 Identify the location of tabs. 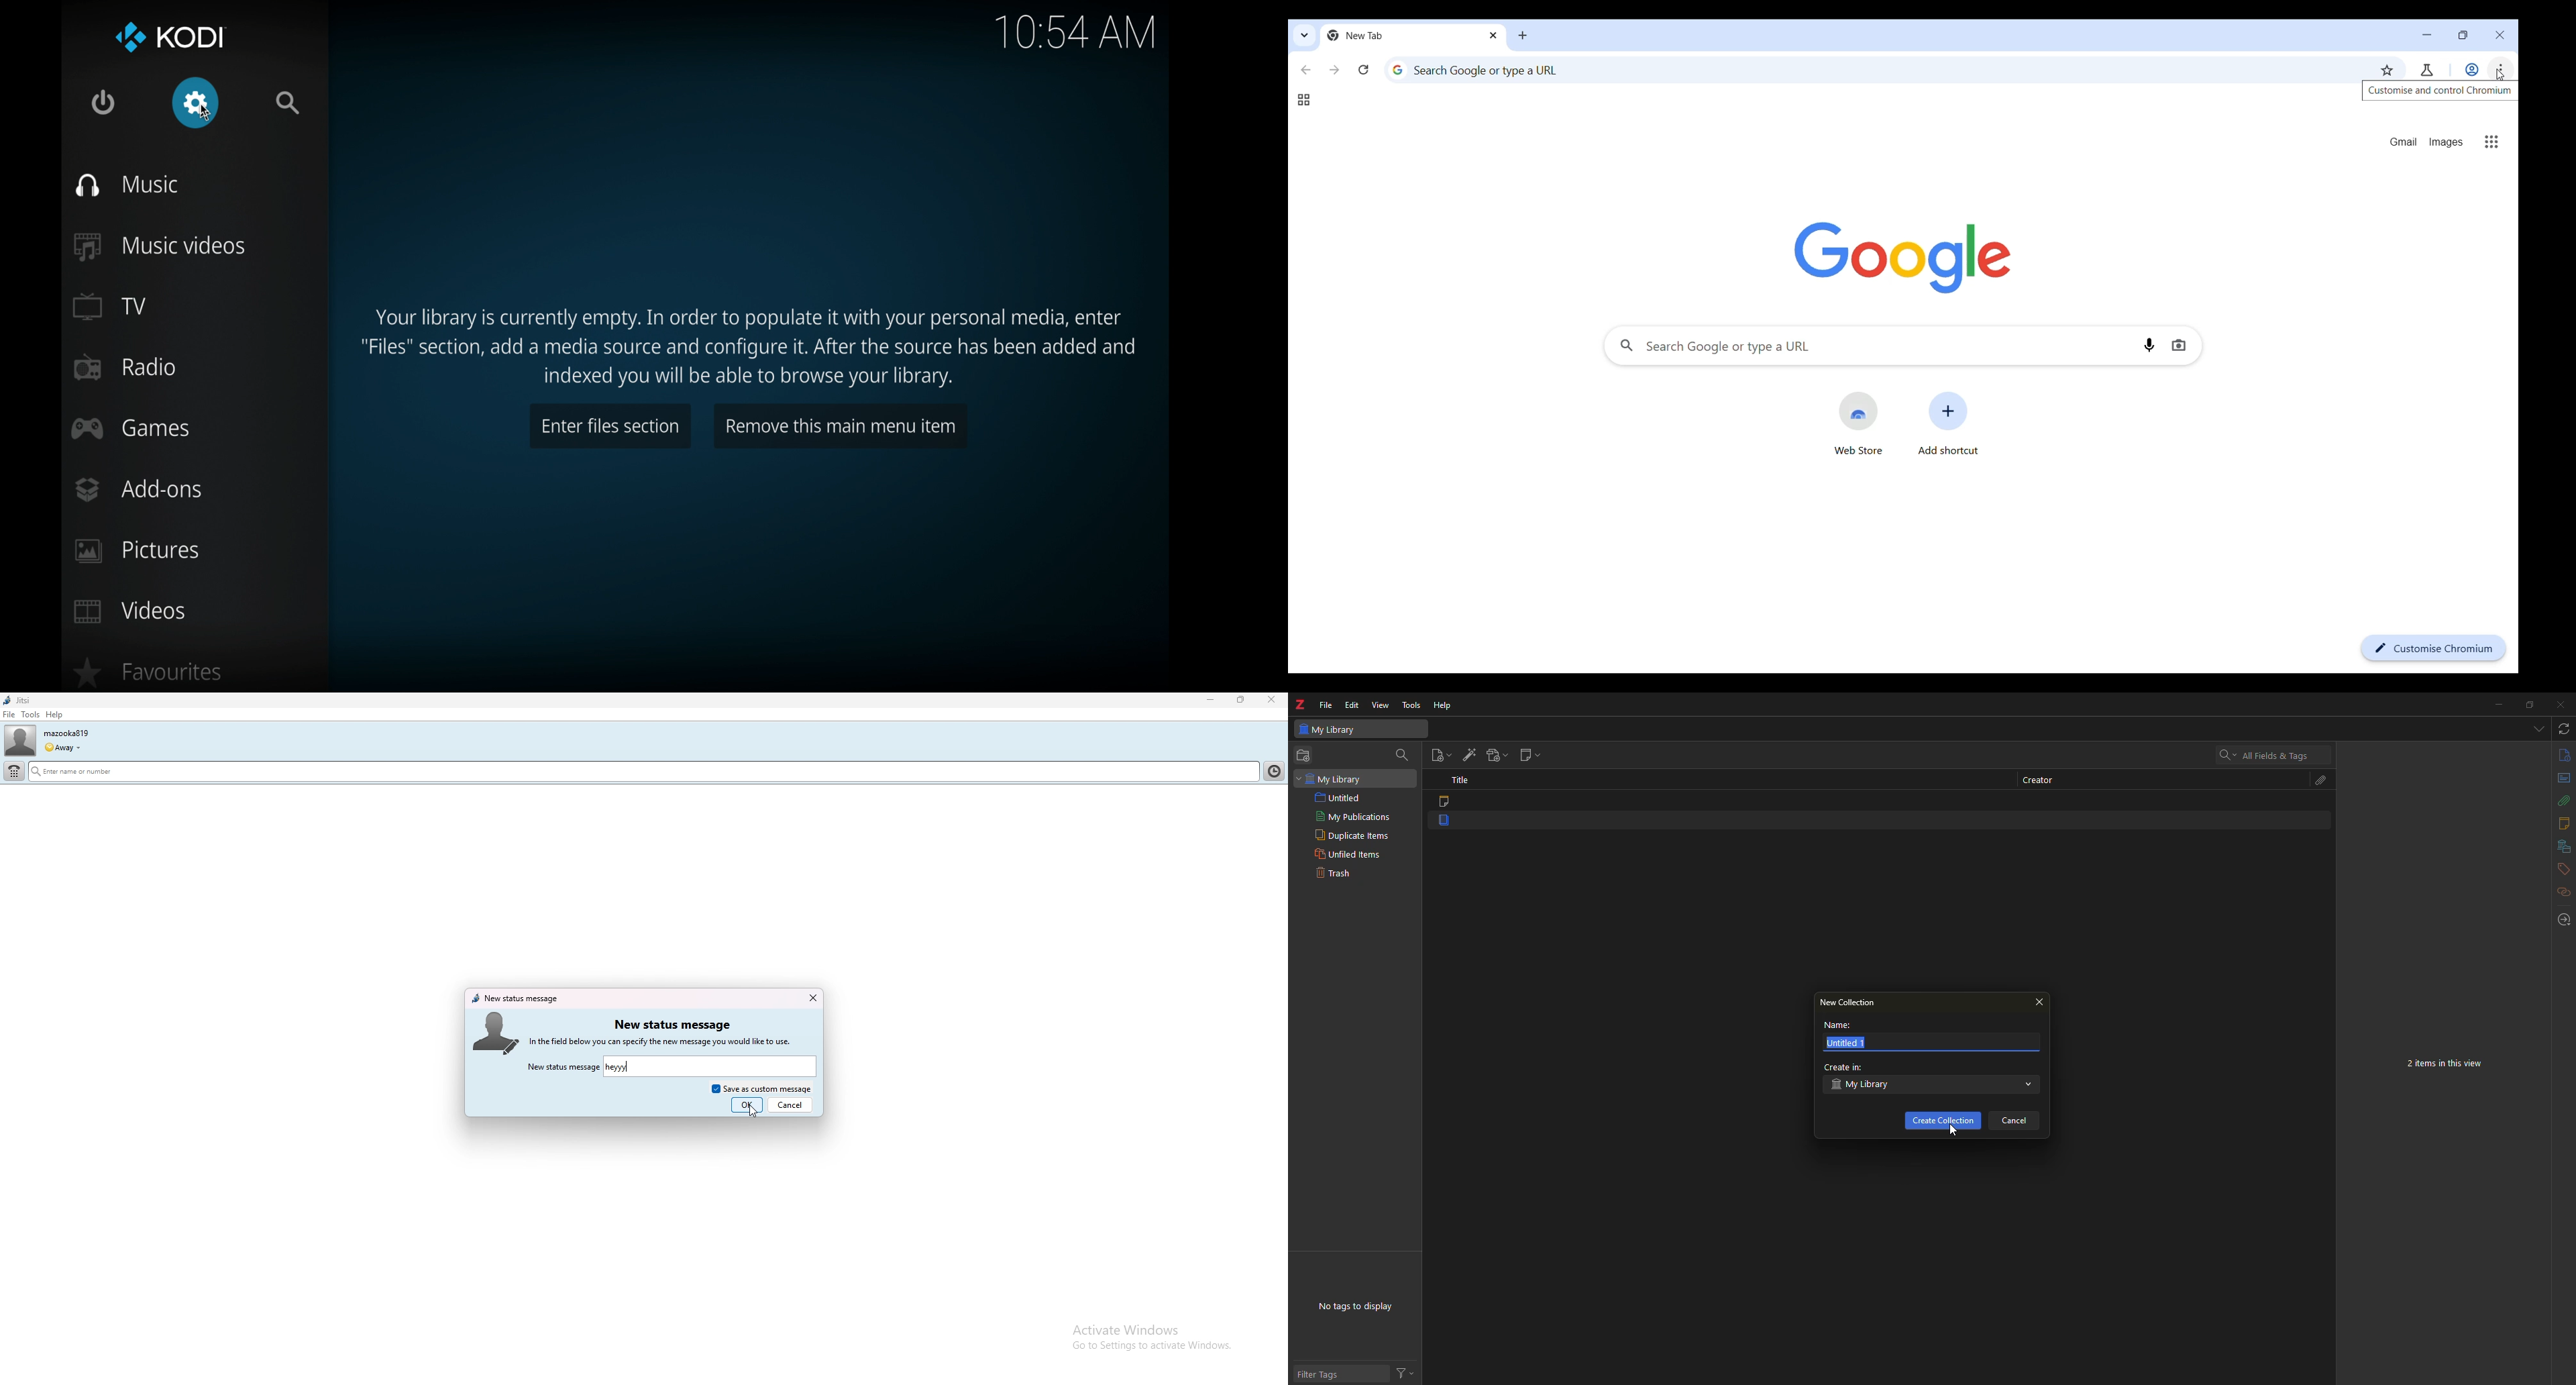
(2538, 729).